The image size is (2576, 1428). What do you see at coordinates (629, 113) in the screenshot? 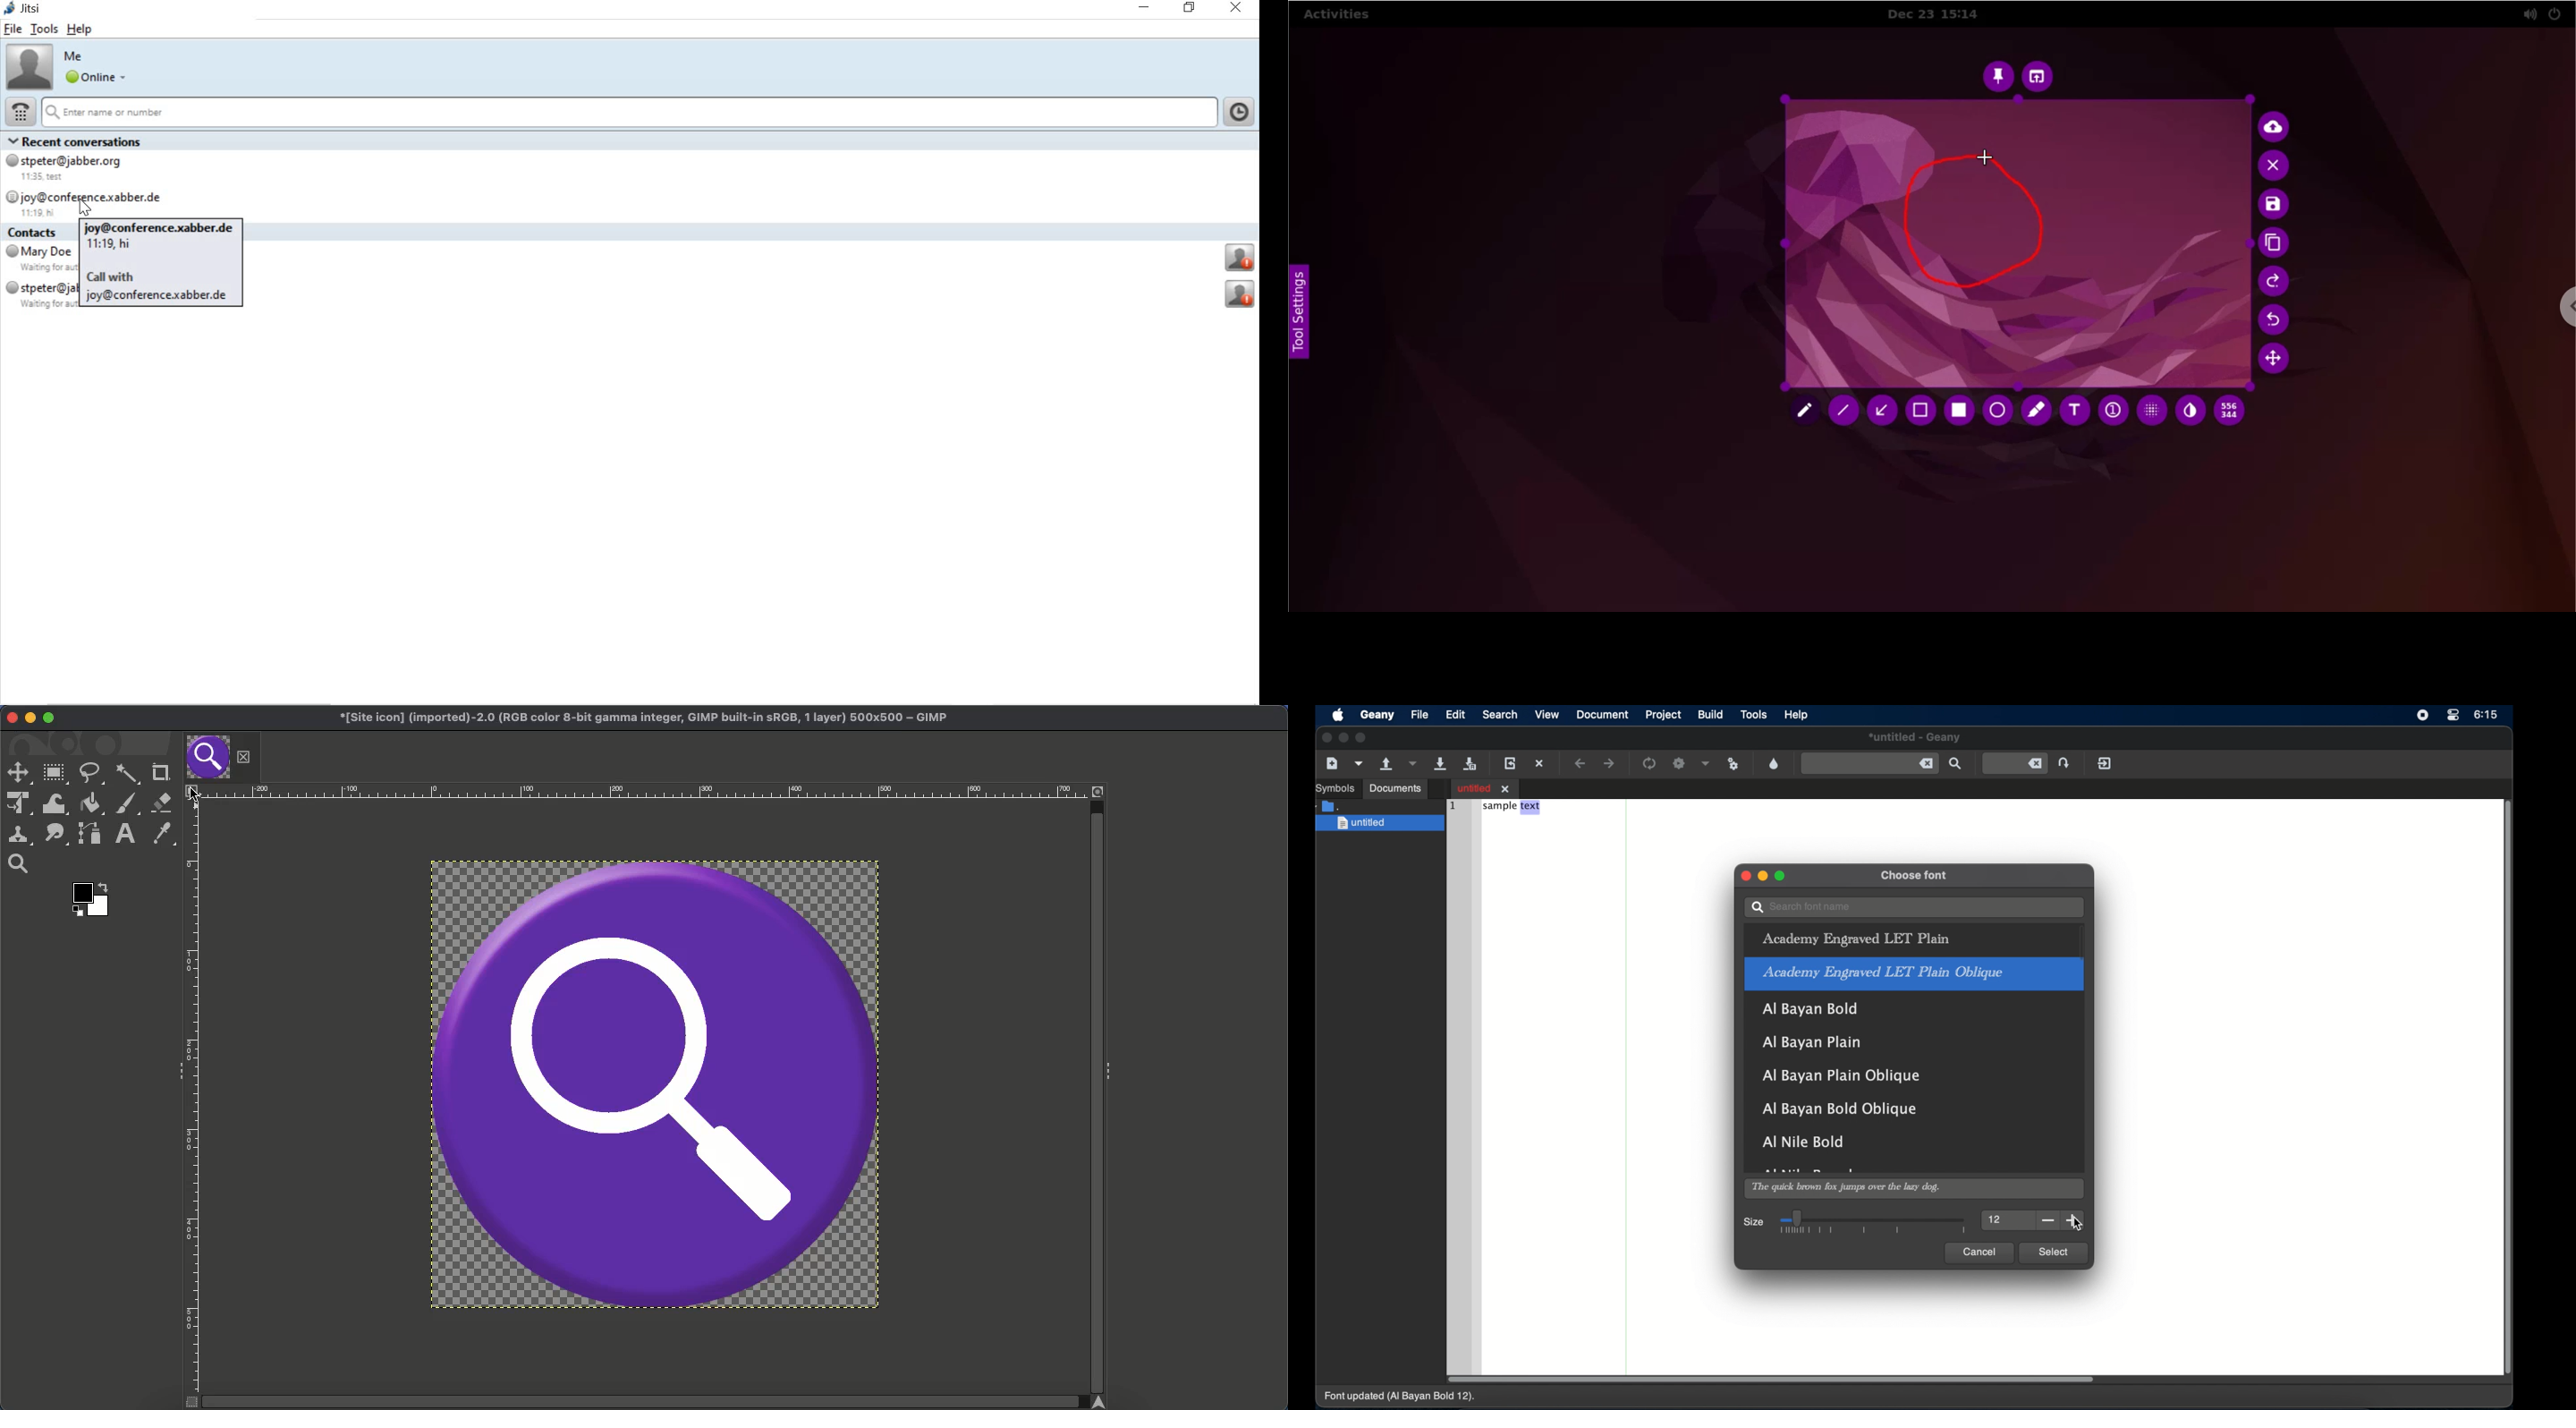
I see `Enter name or number` at bounding box center [629, 113].